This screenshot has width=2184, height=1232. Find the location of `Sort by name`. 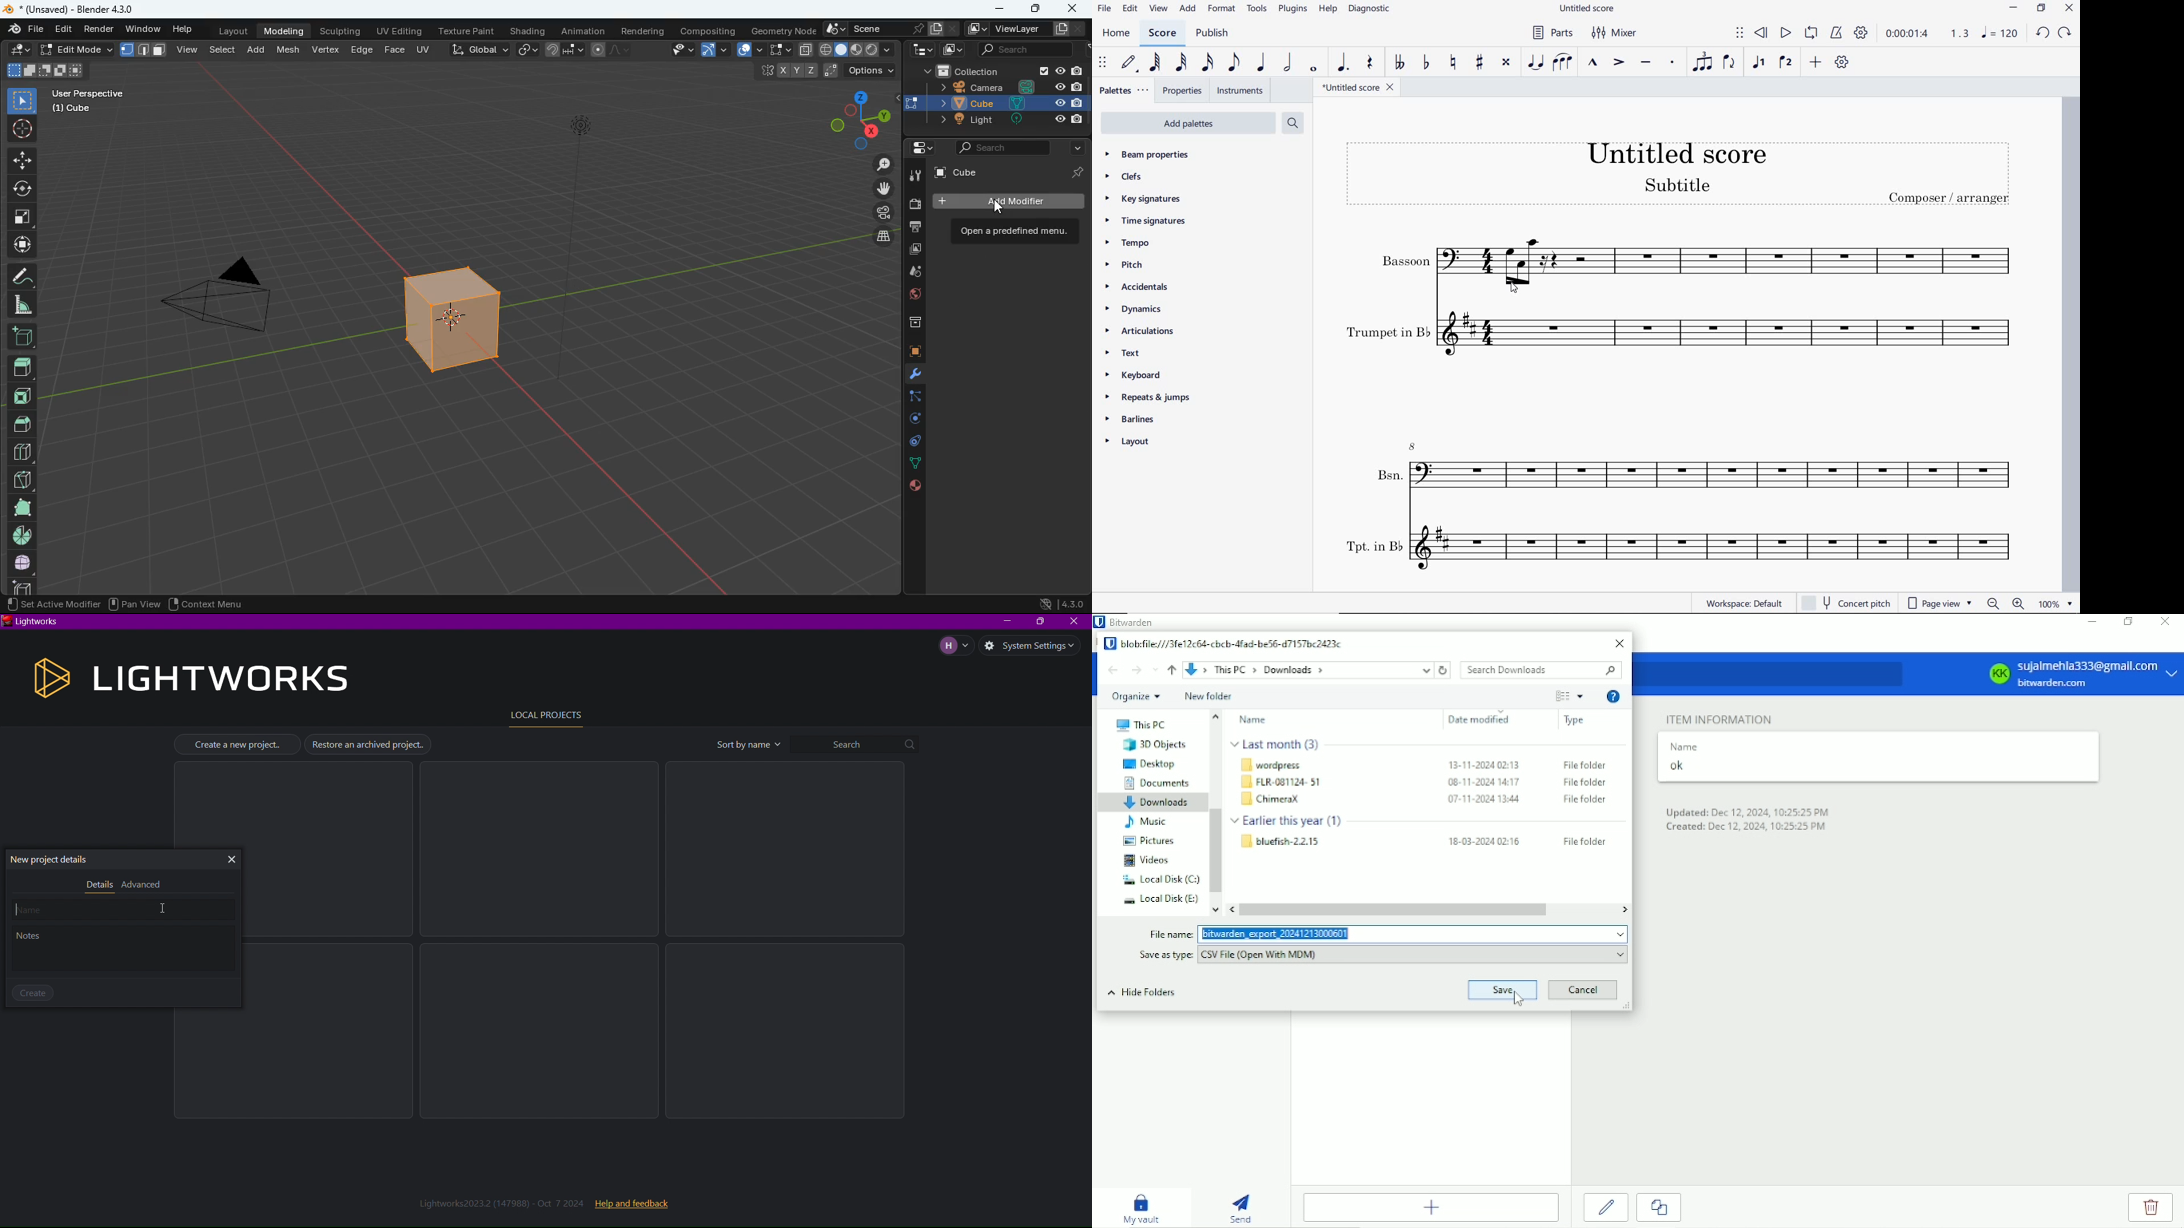

Sort by name is located at coordinates (747, 744).